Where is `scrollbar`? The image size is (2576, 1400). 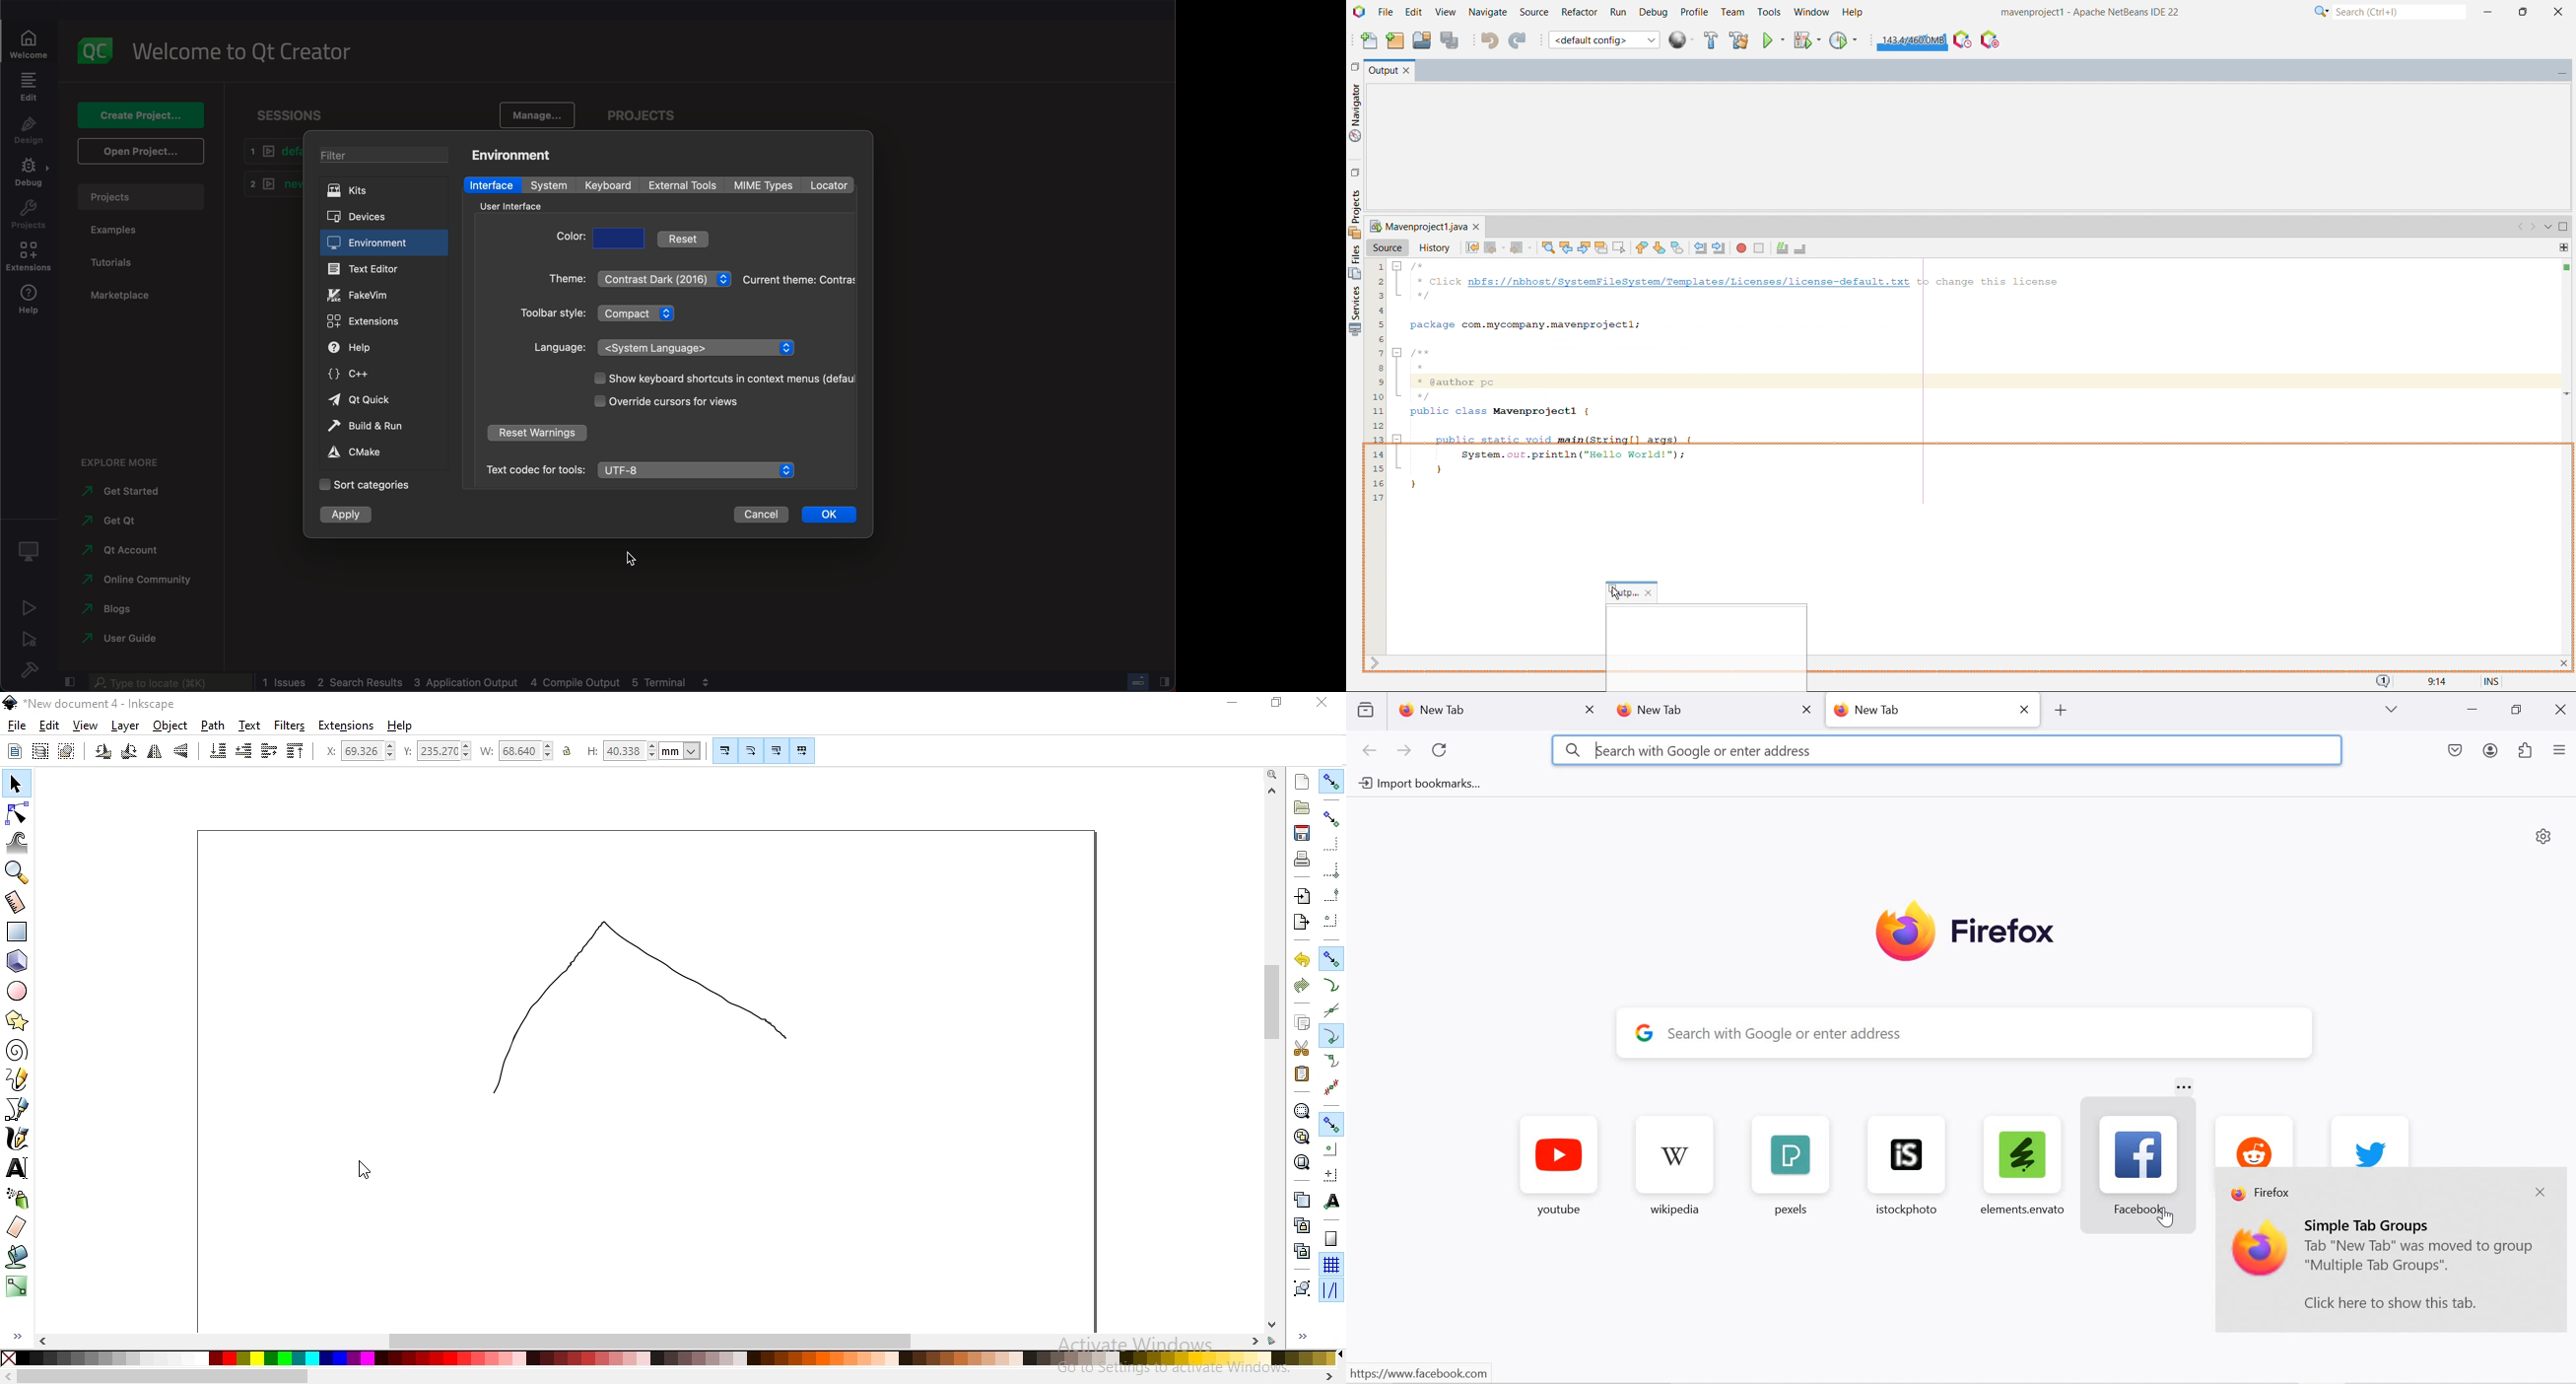
scrollbar is located at coordinates (1274, 1004).